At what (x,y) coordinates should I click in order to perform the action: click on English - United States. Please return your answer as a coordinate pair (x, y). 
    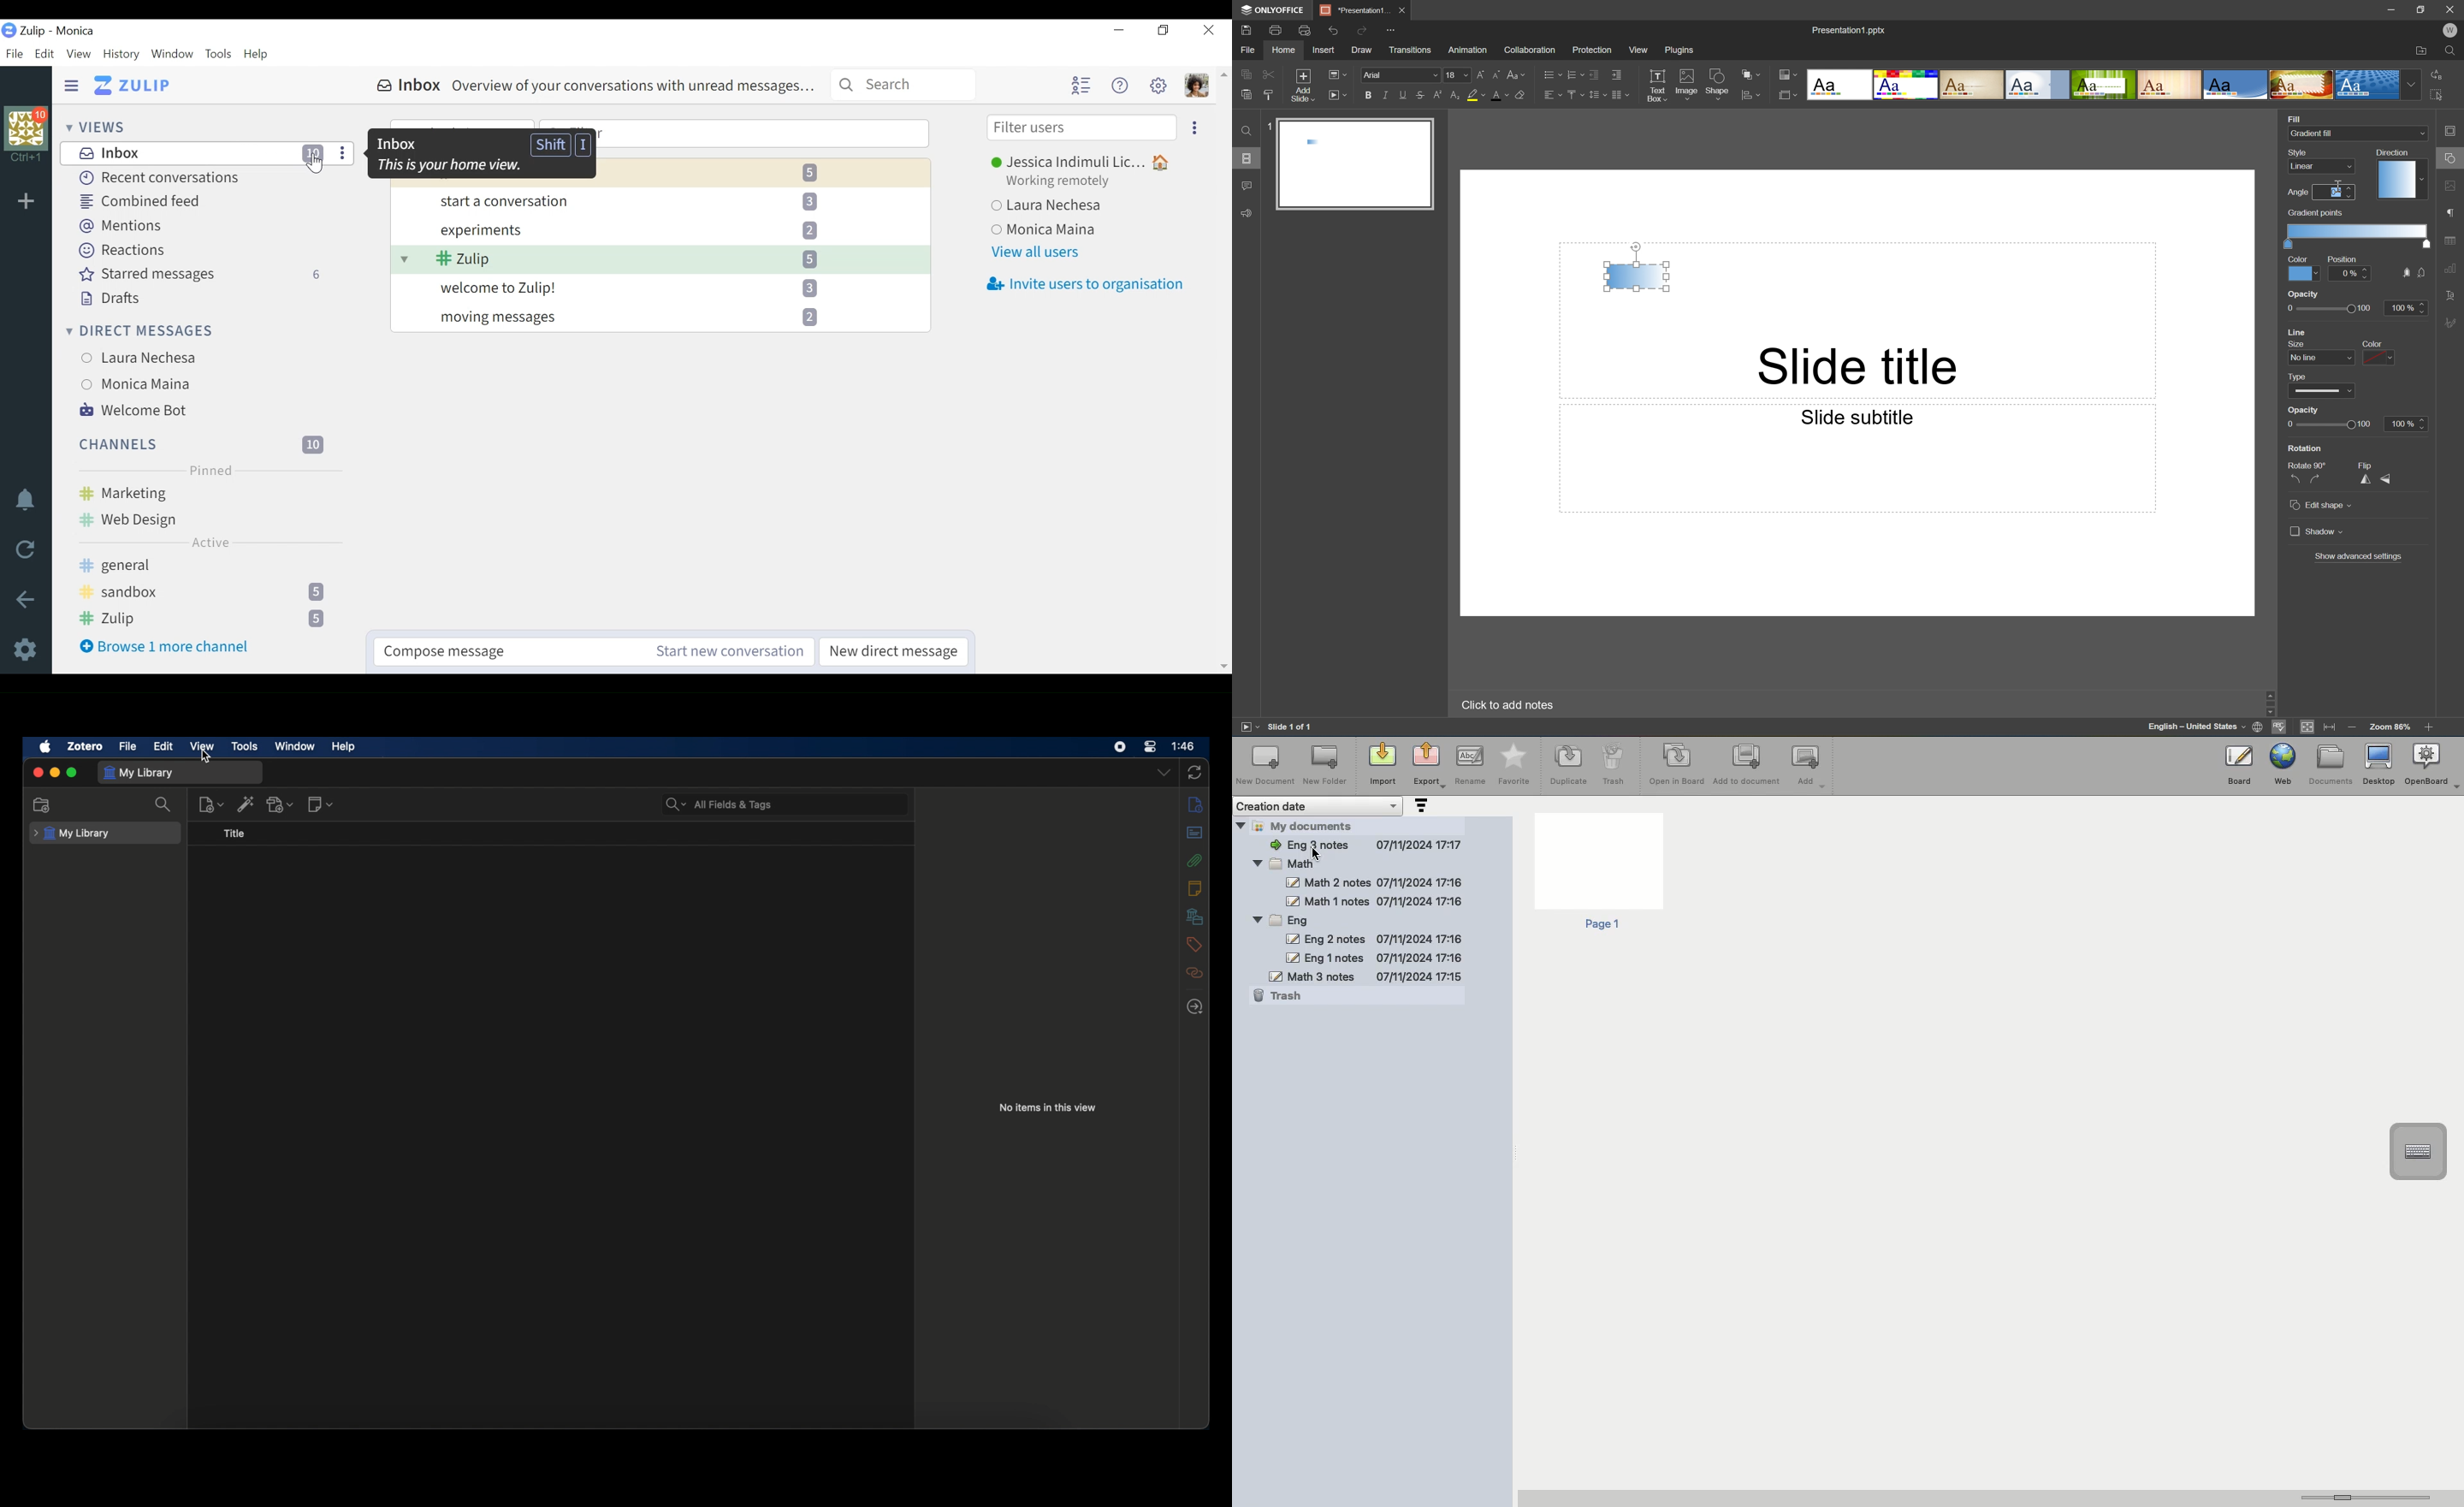
    Looking at the image, I should click on (2196, 728).